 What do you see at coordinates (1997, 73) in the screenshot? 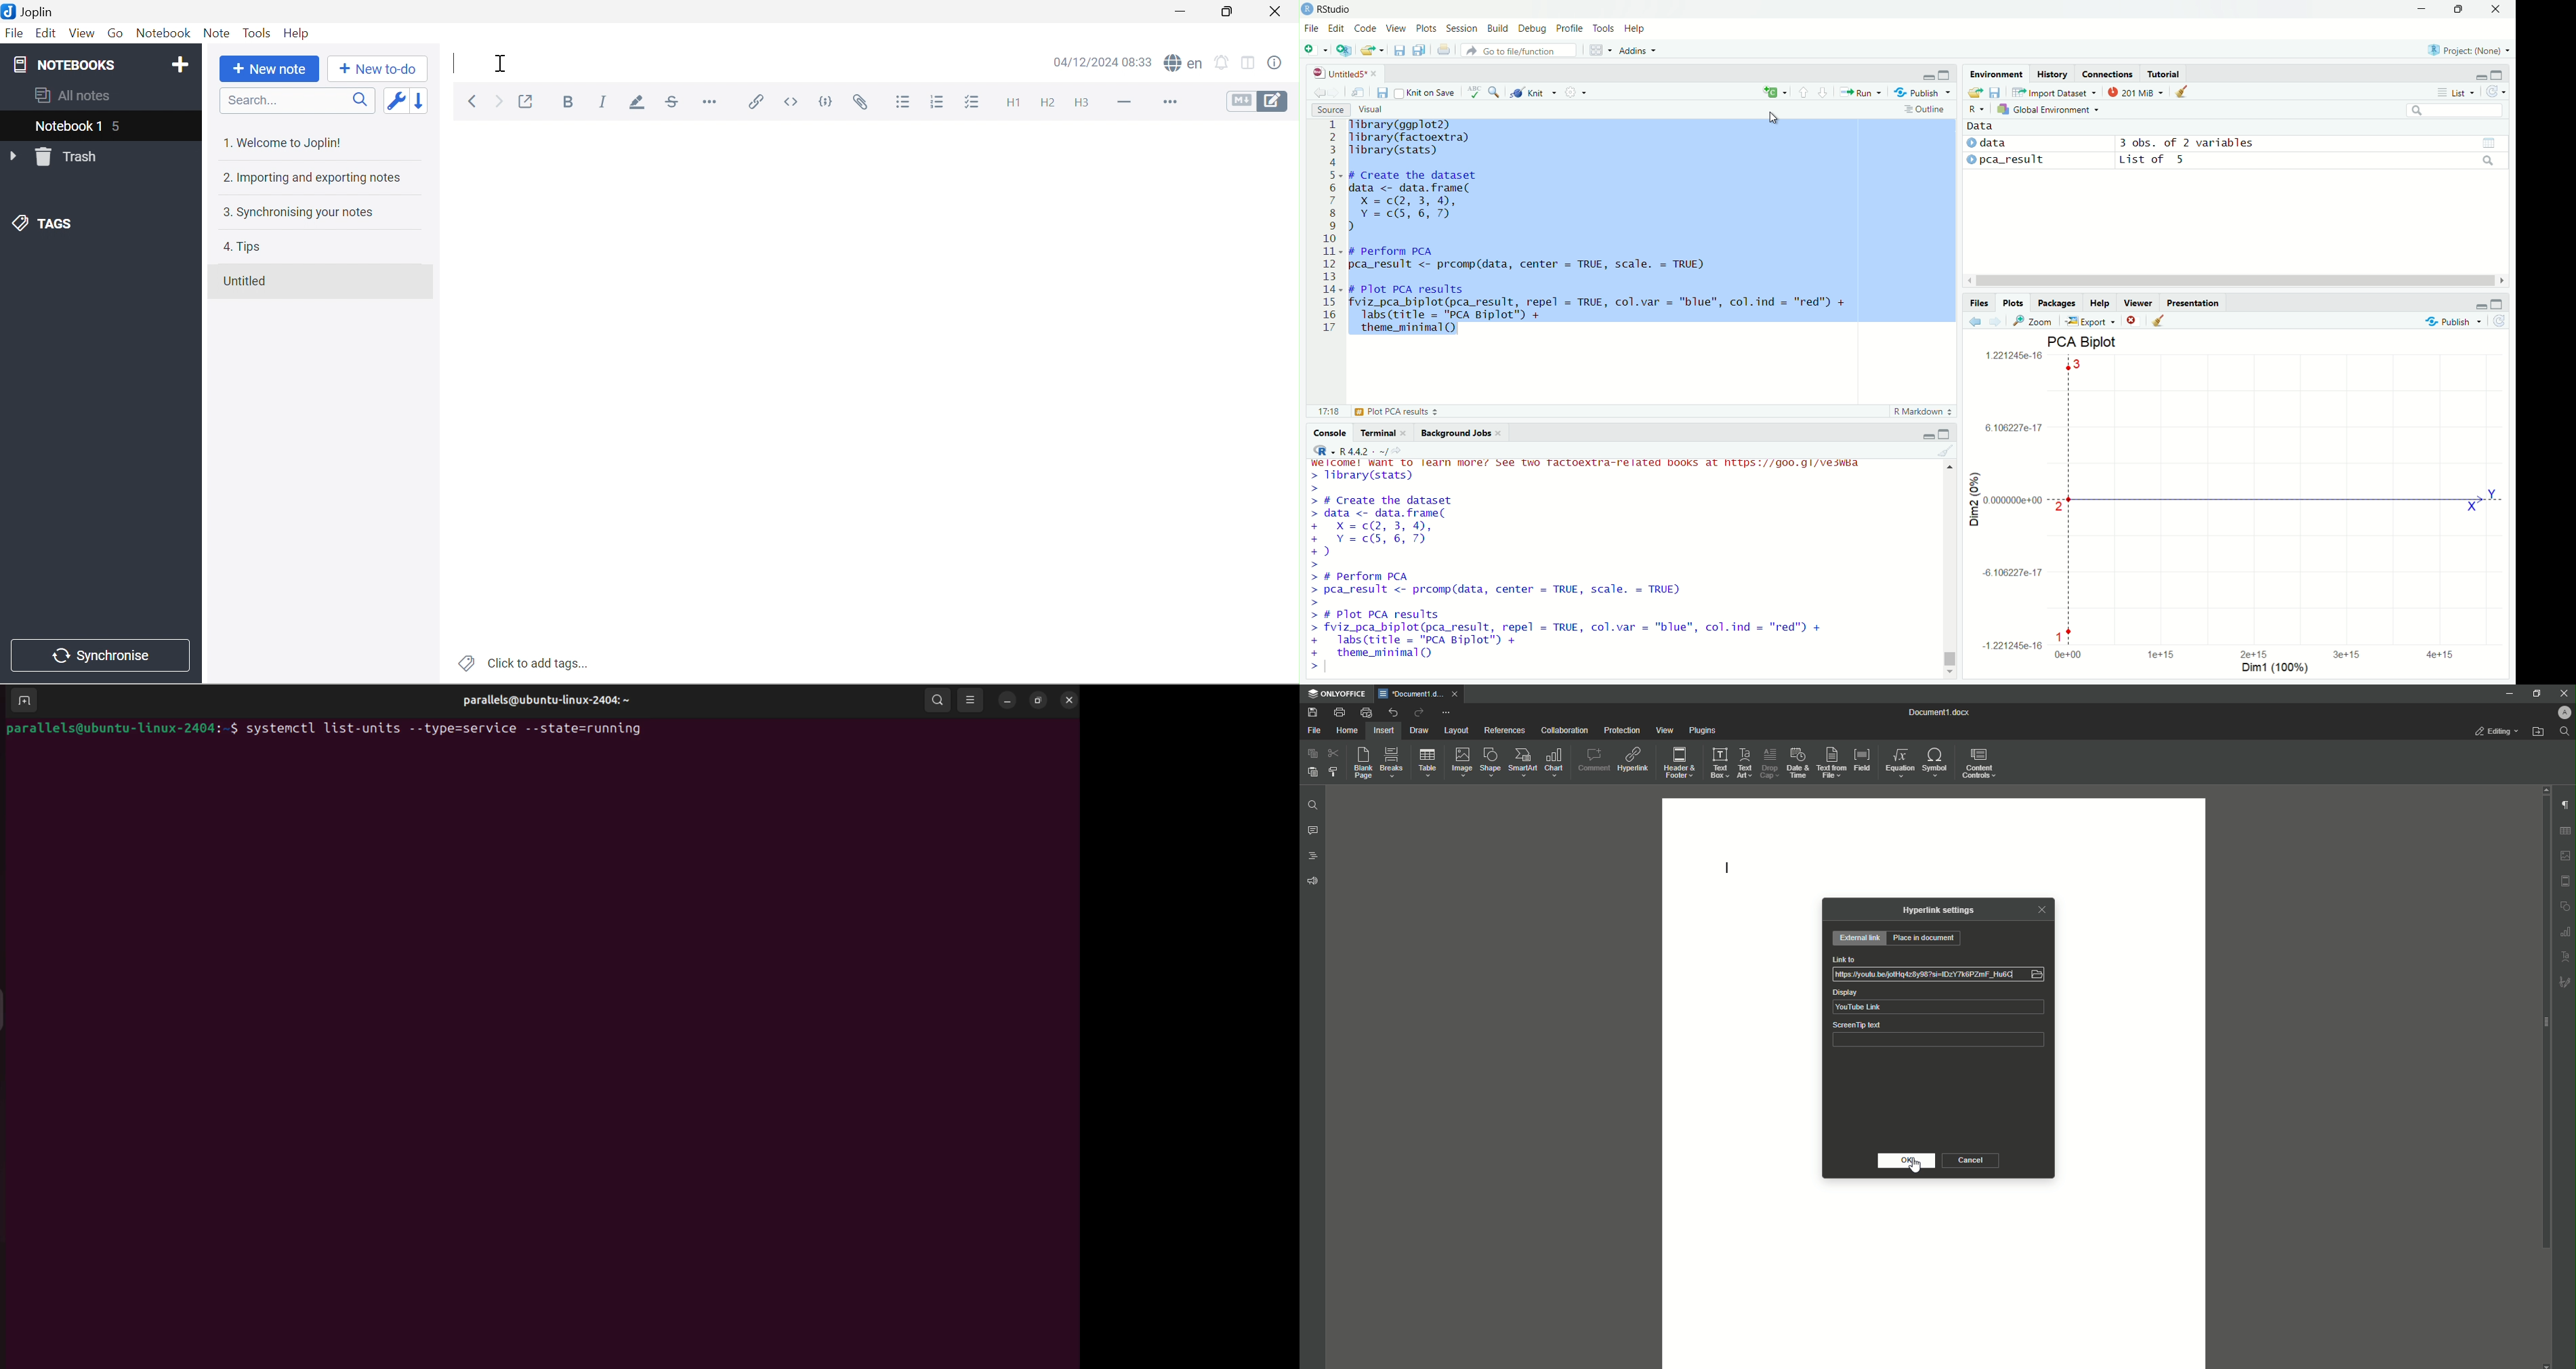
I see `environment` at bounding box center [1997, 73].